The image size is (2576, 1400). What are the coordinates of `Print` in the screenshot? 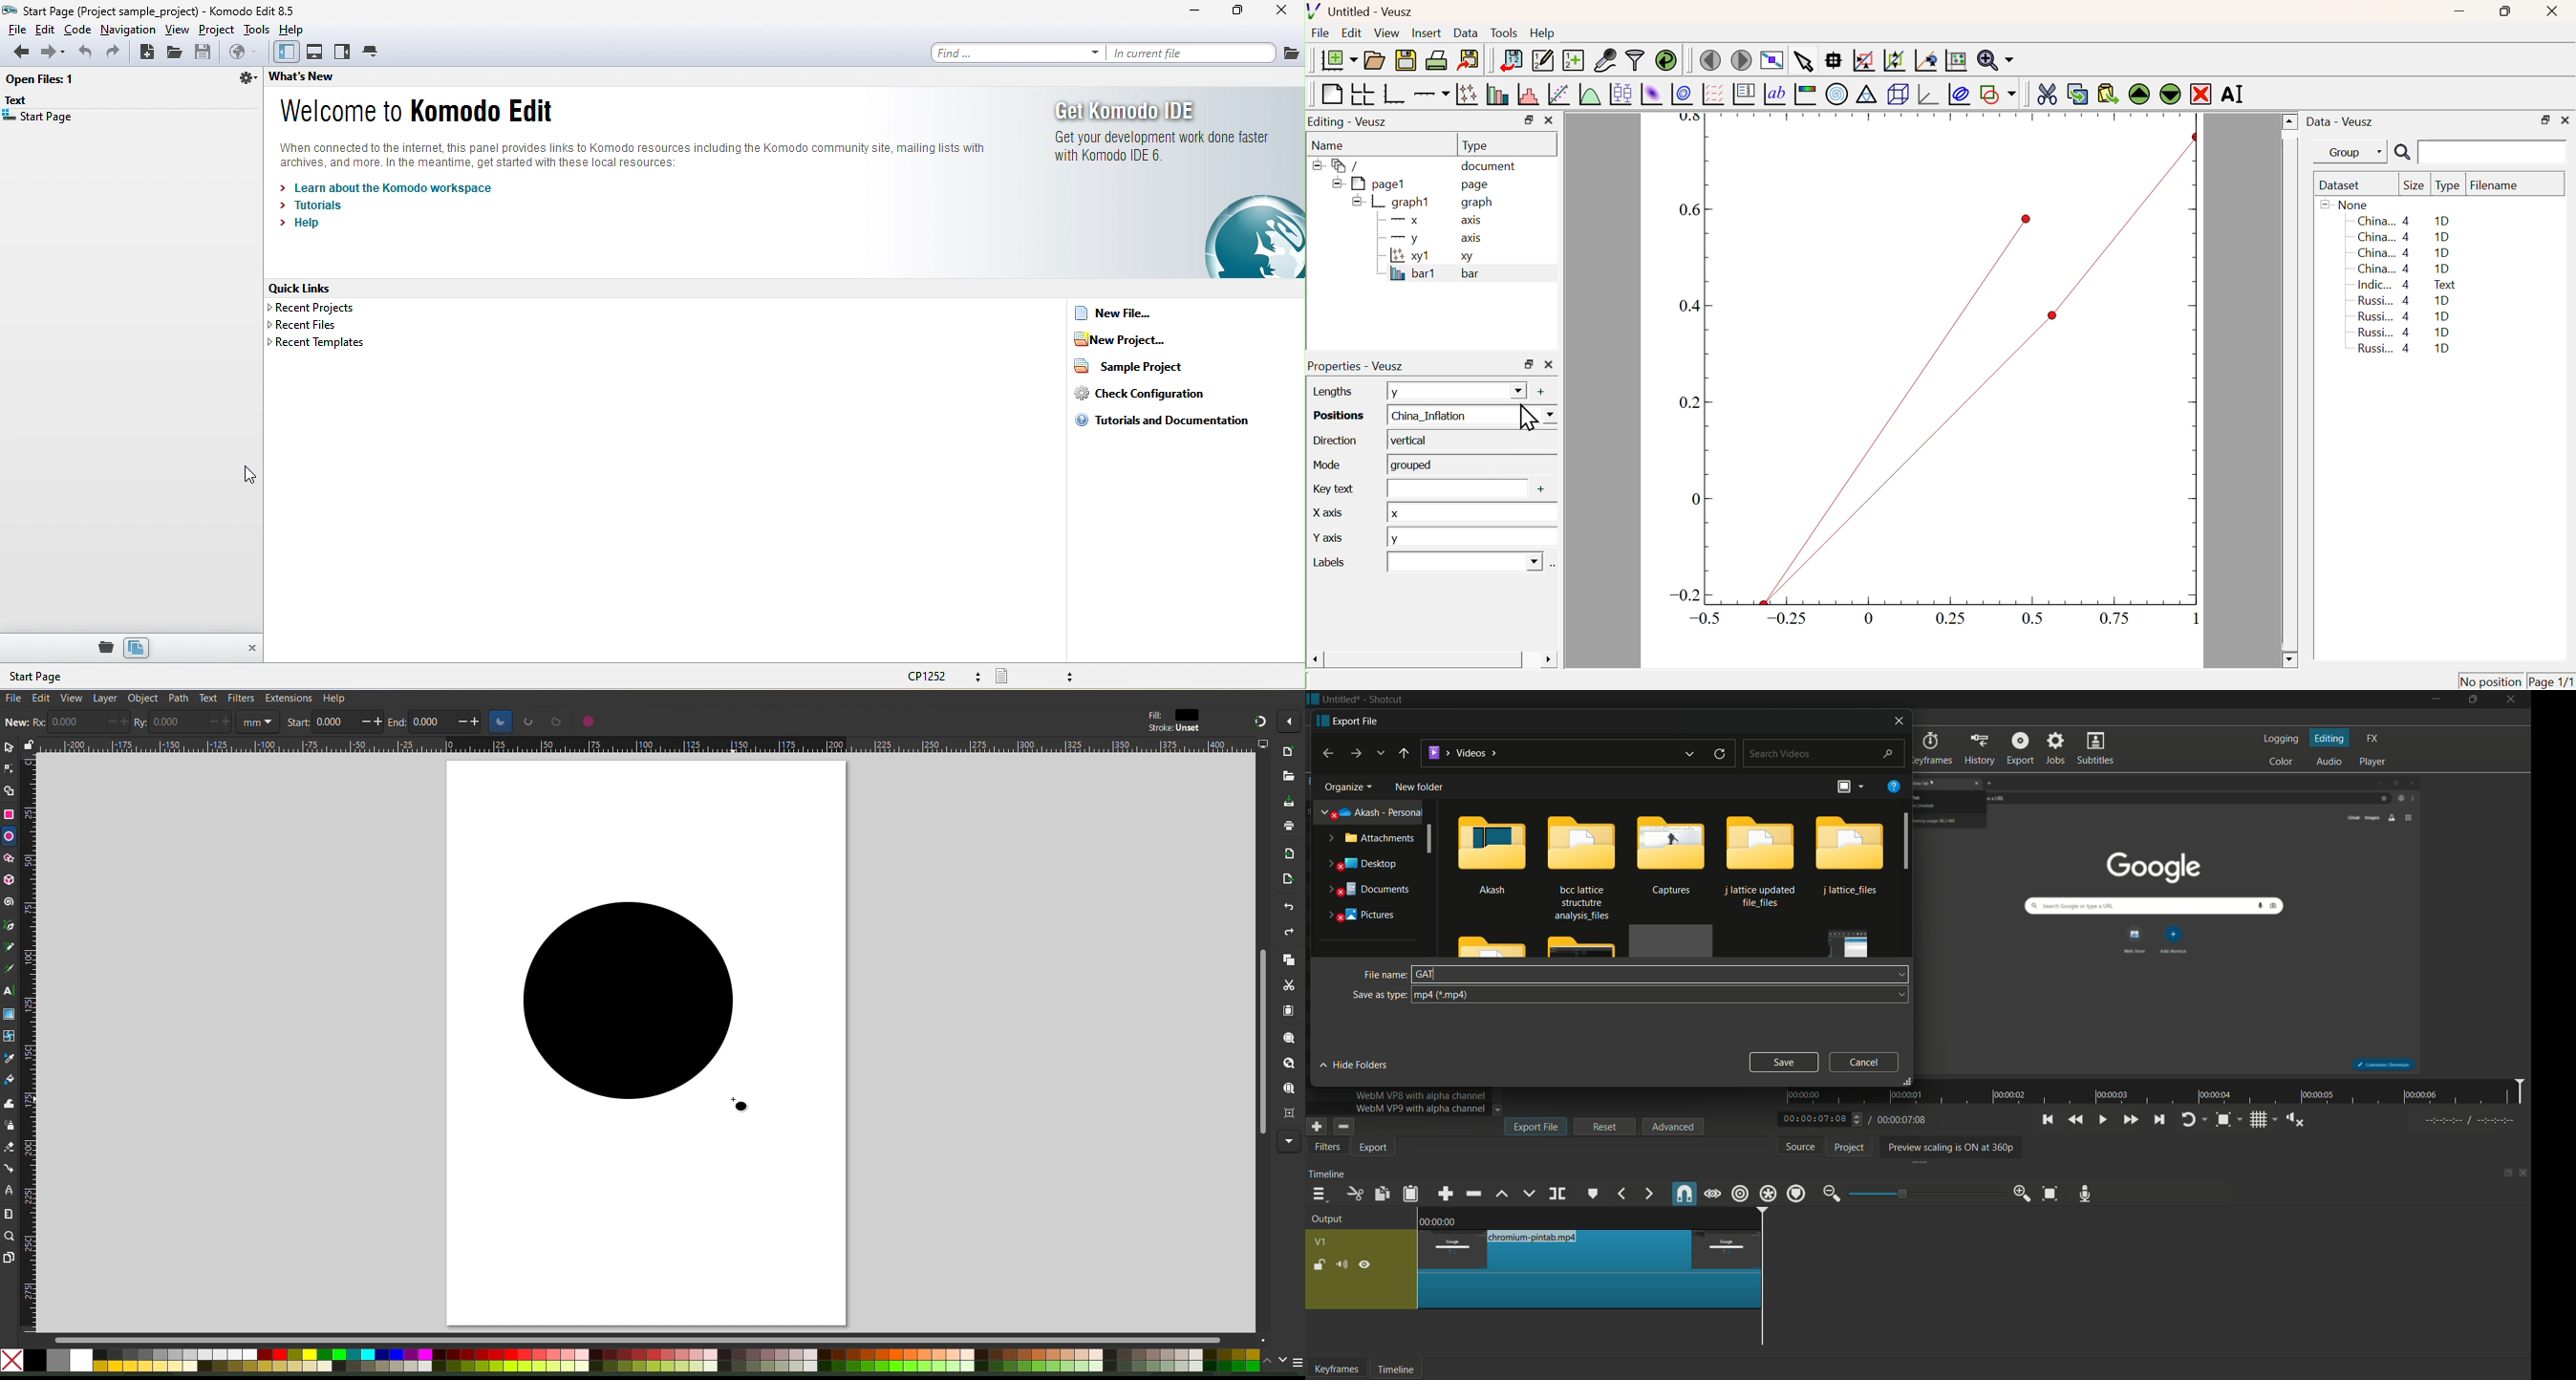 It's located at (1288, 827).